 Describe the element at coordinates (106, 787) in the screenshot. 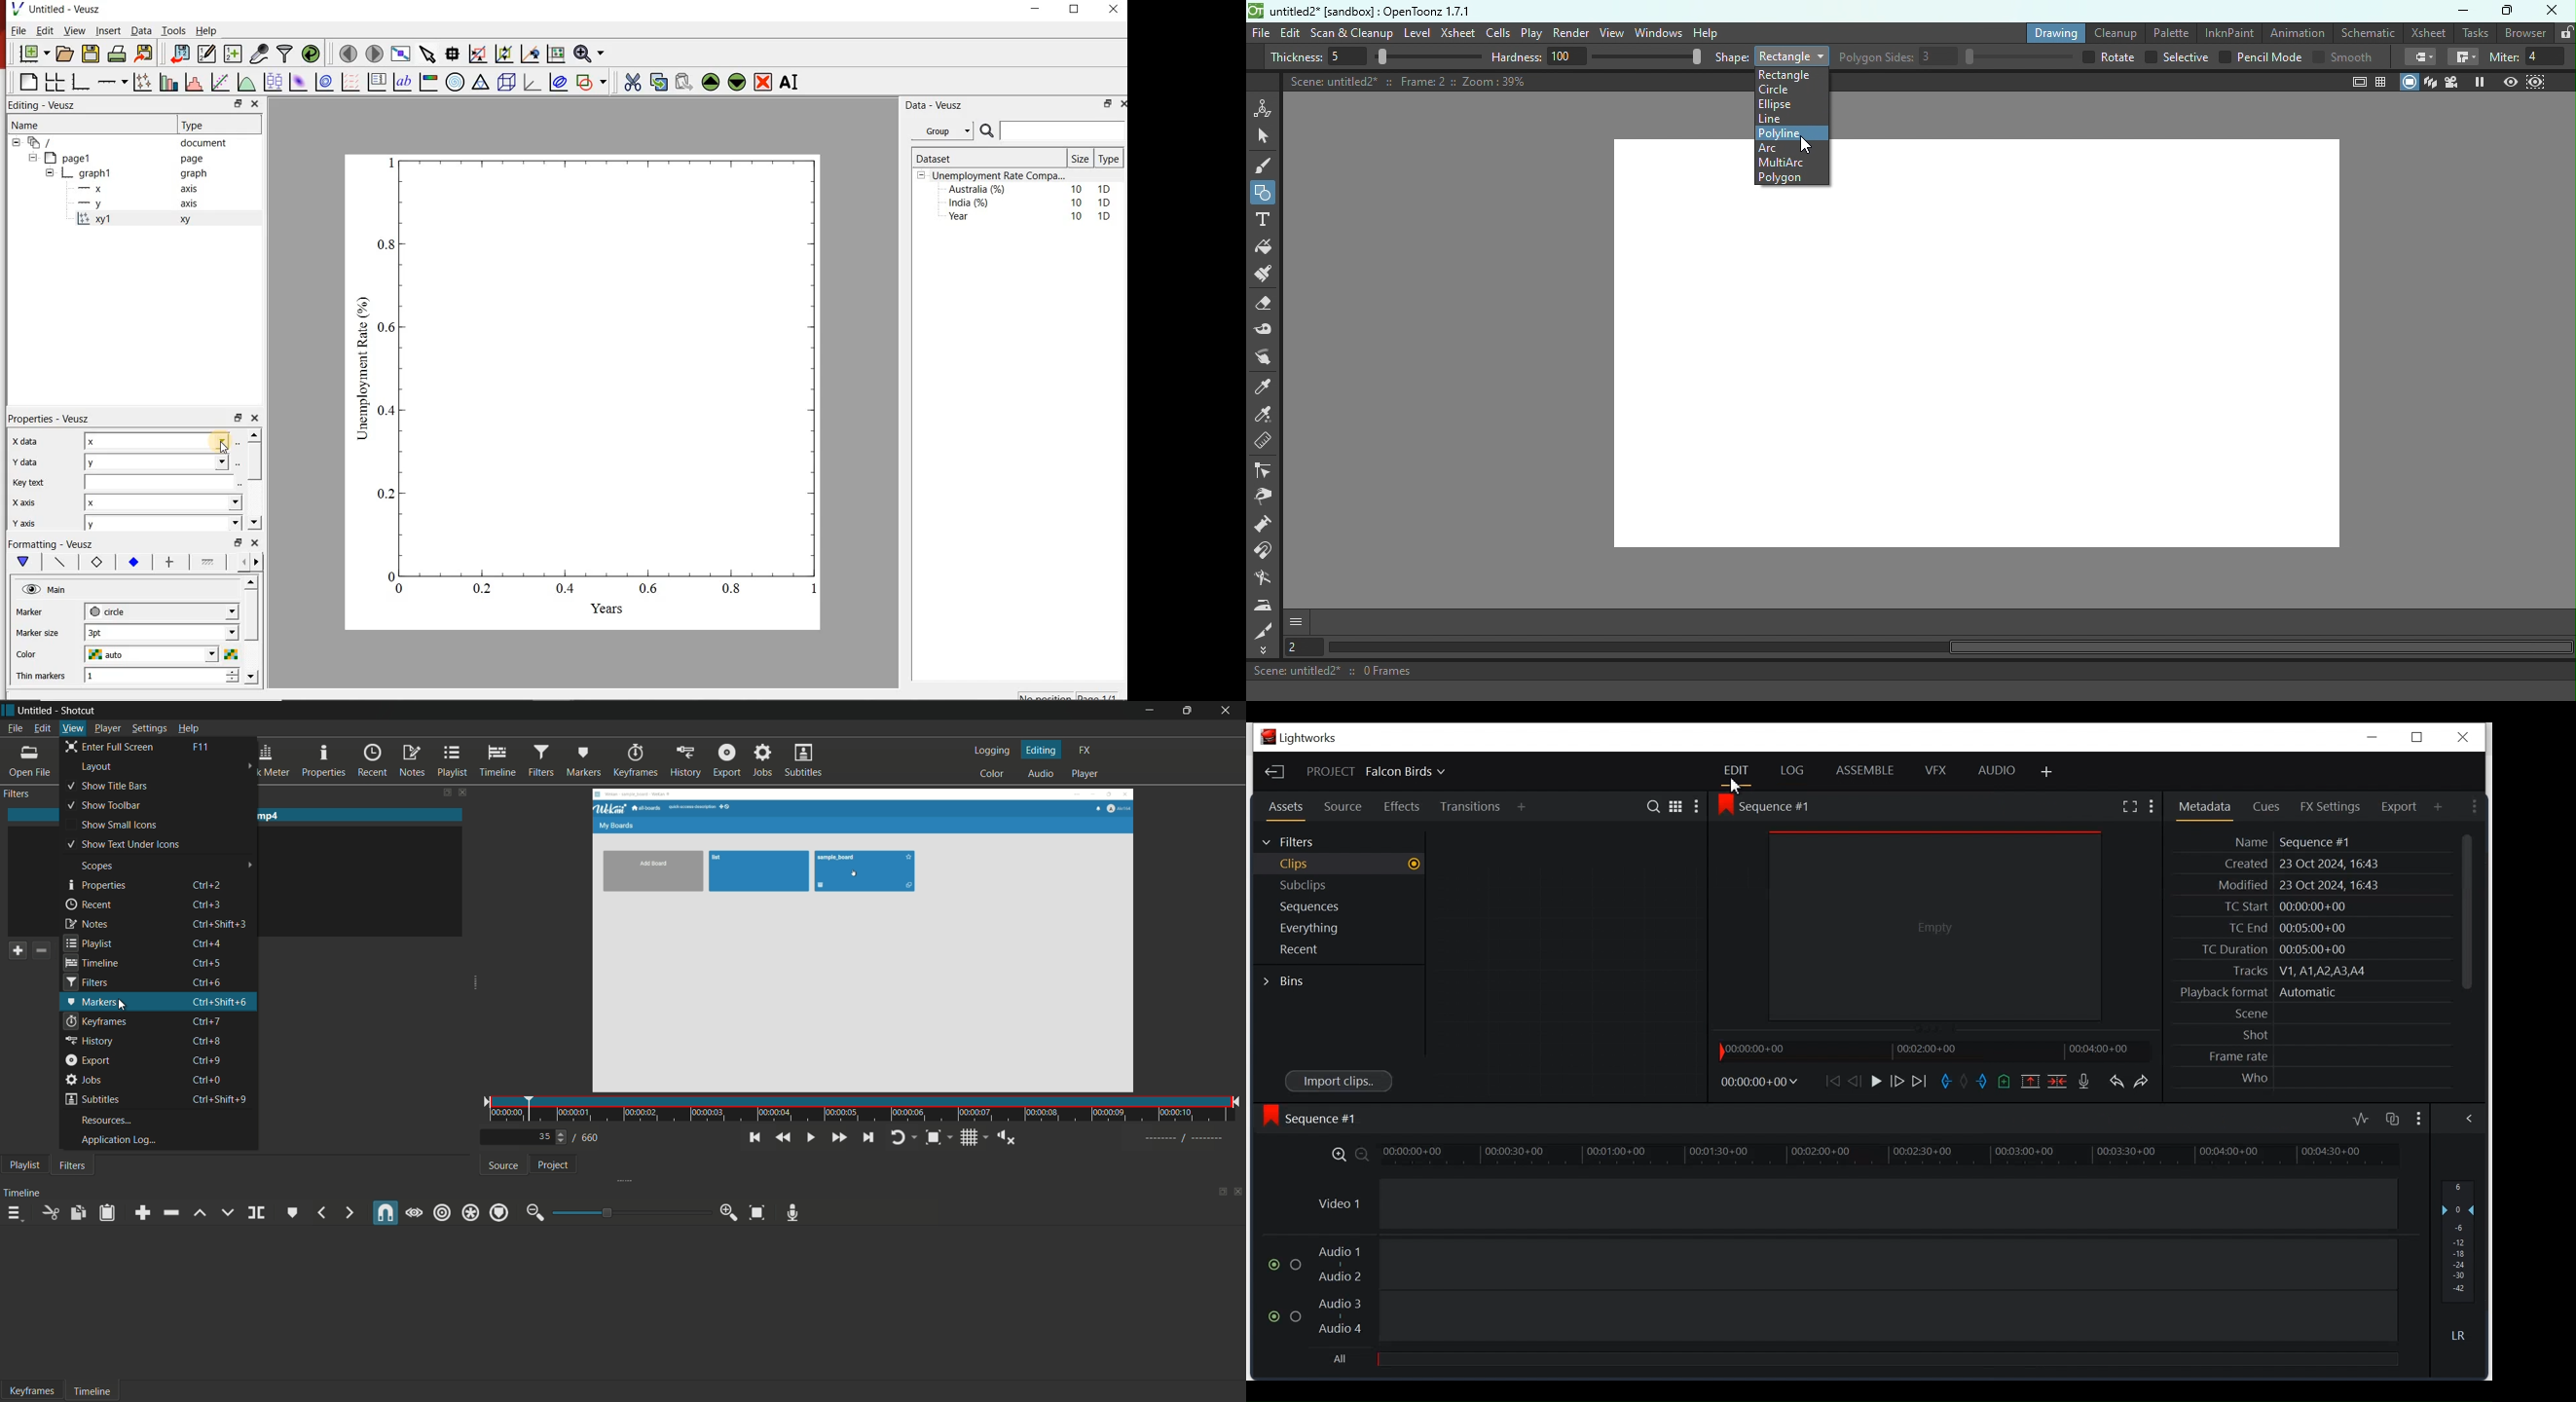

I see `show title bars` at that location.